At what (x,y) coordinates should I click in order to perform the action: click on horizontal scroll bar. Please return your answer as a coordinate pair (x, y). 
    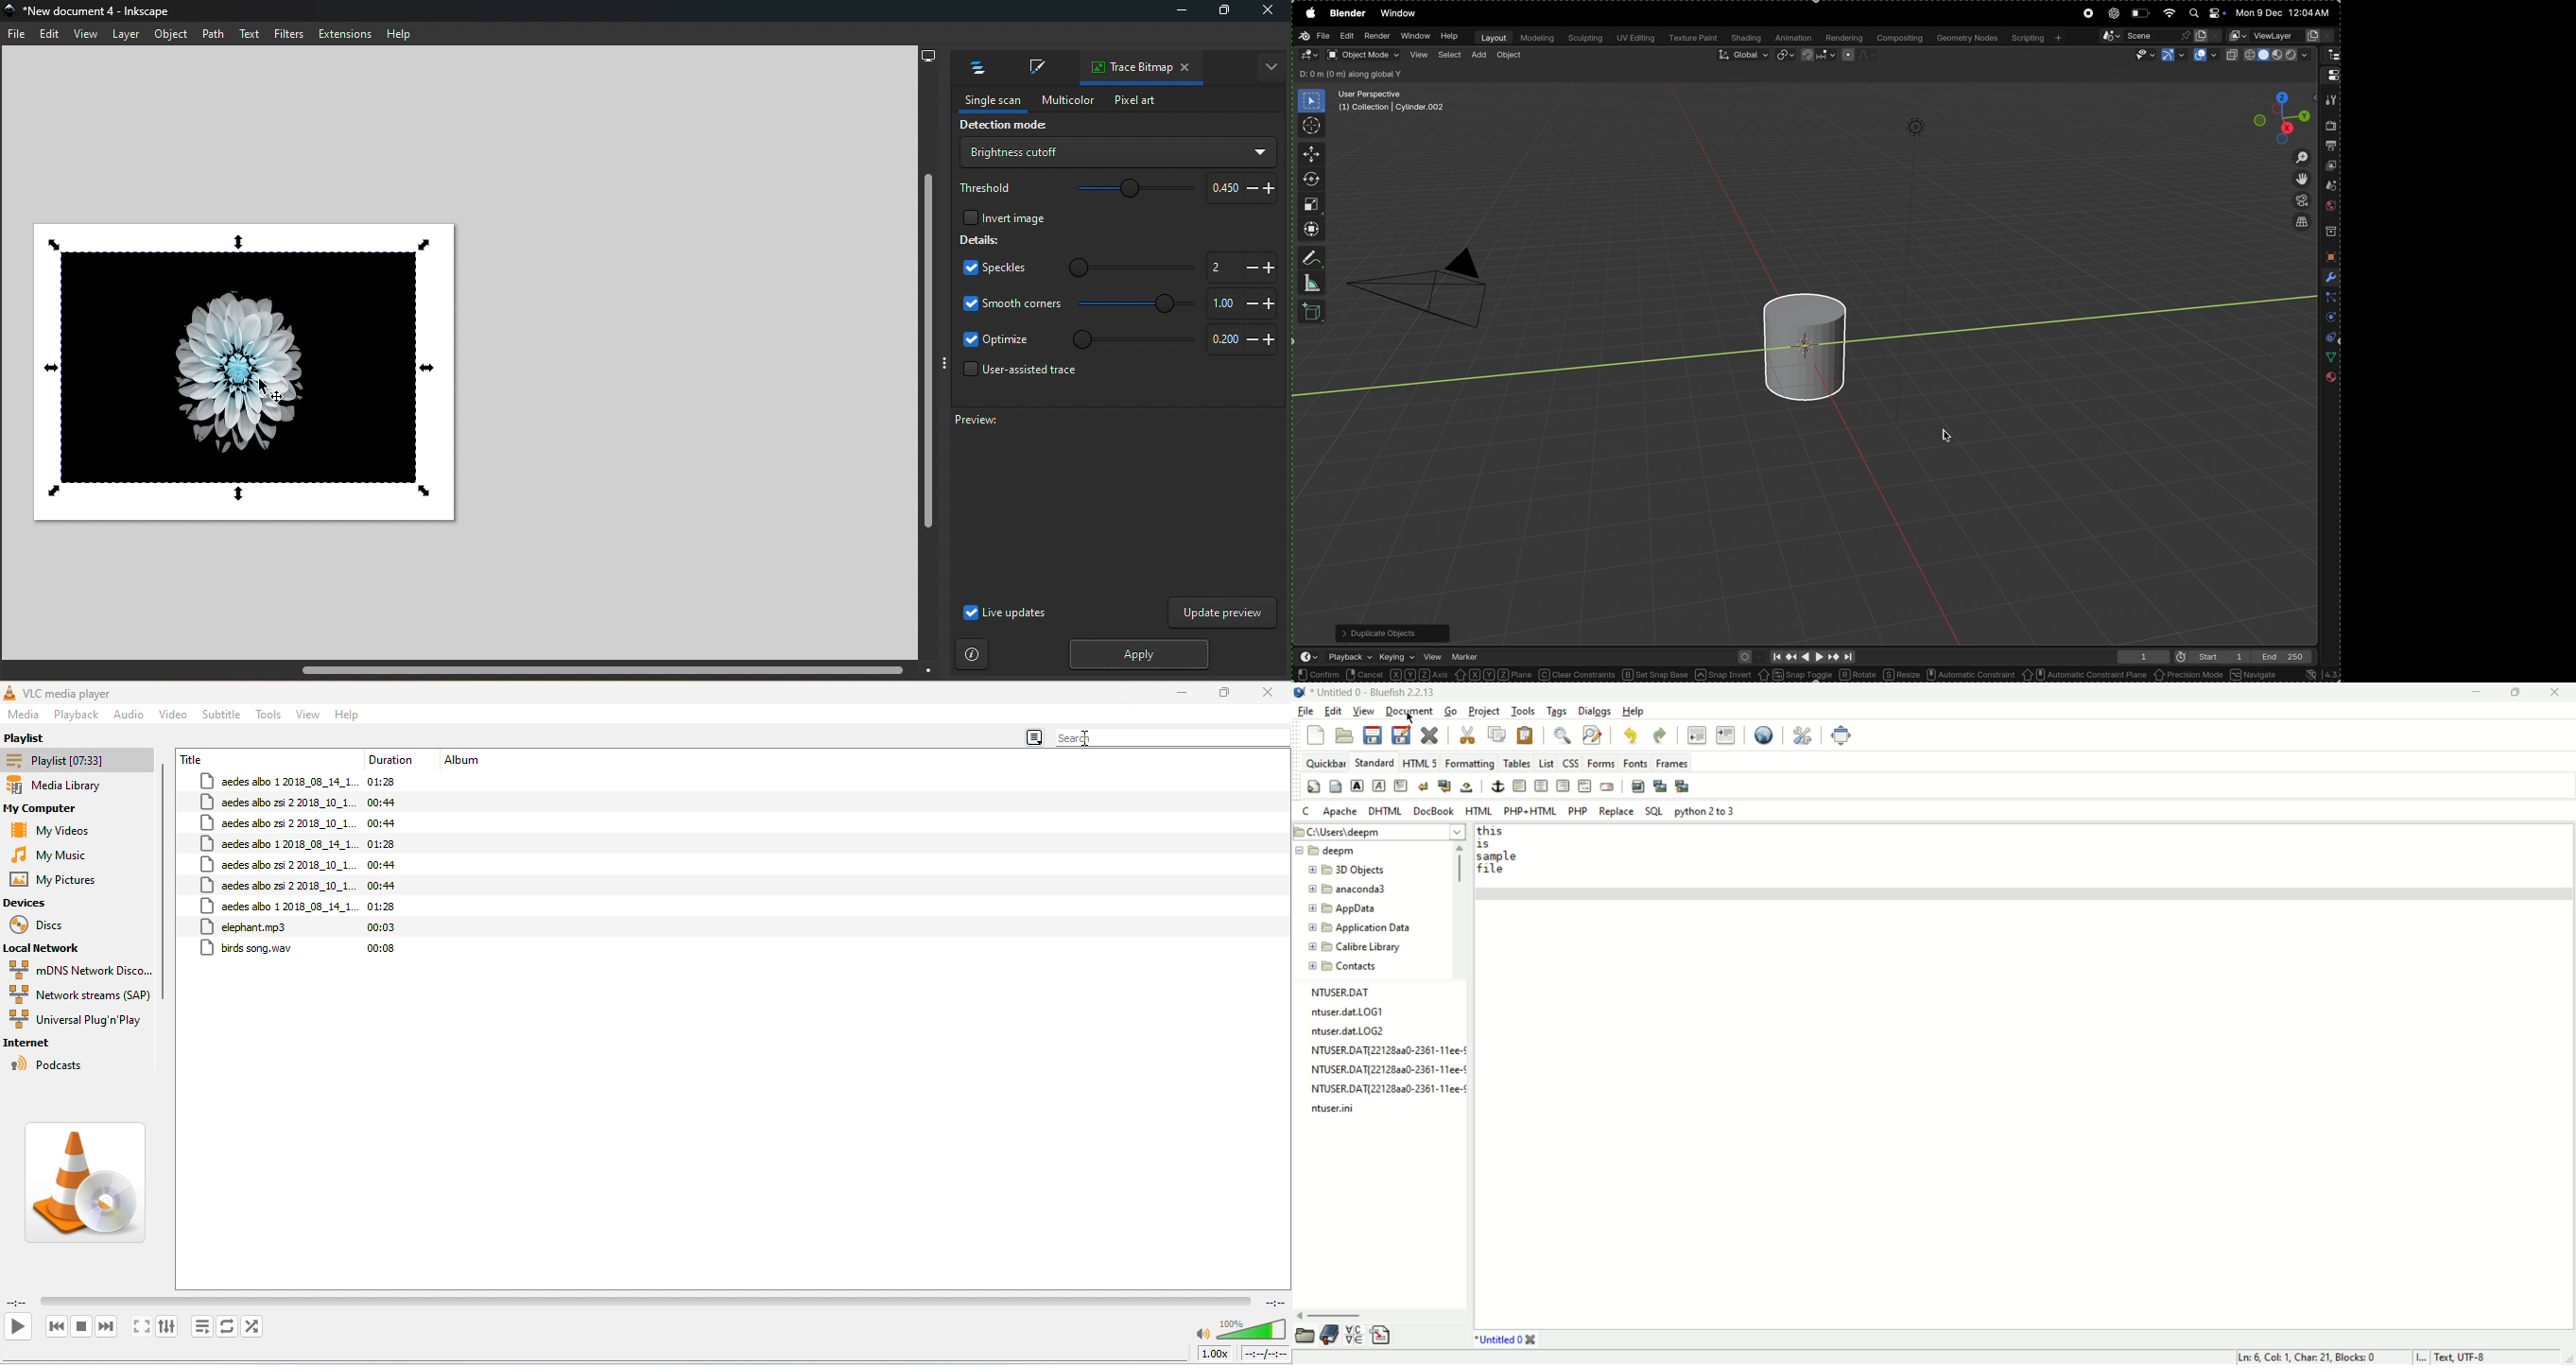
    Looking at the image, I should click on (1377, 1316).